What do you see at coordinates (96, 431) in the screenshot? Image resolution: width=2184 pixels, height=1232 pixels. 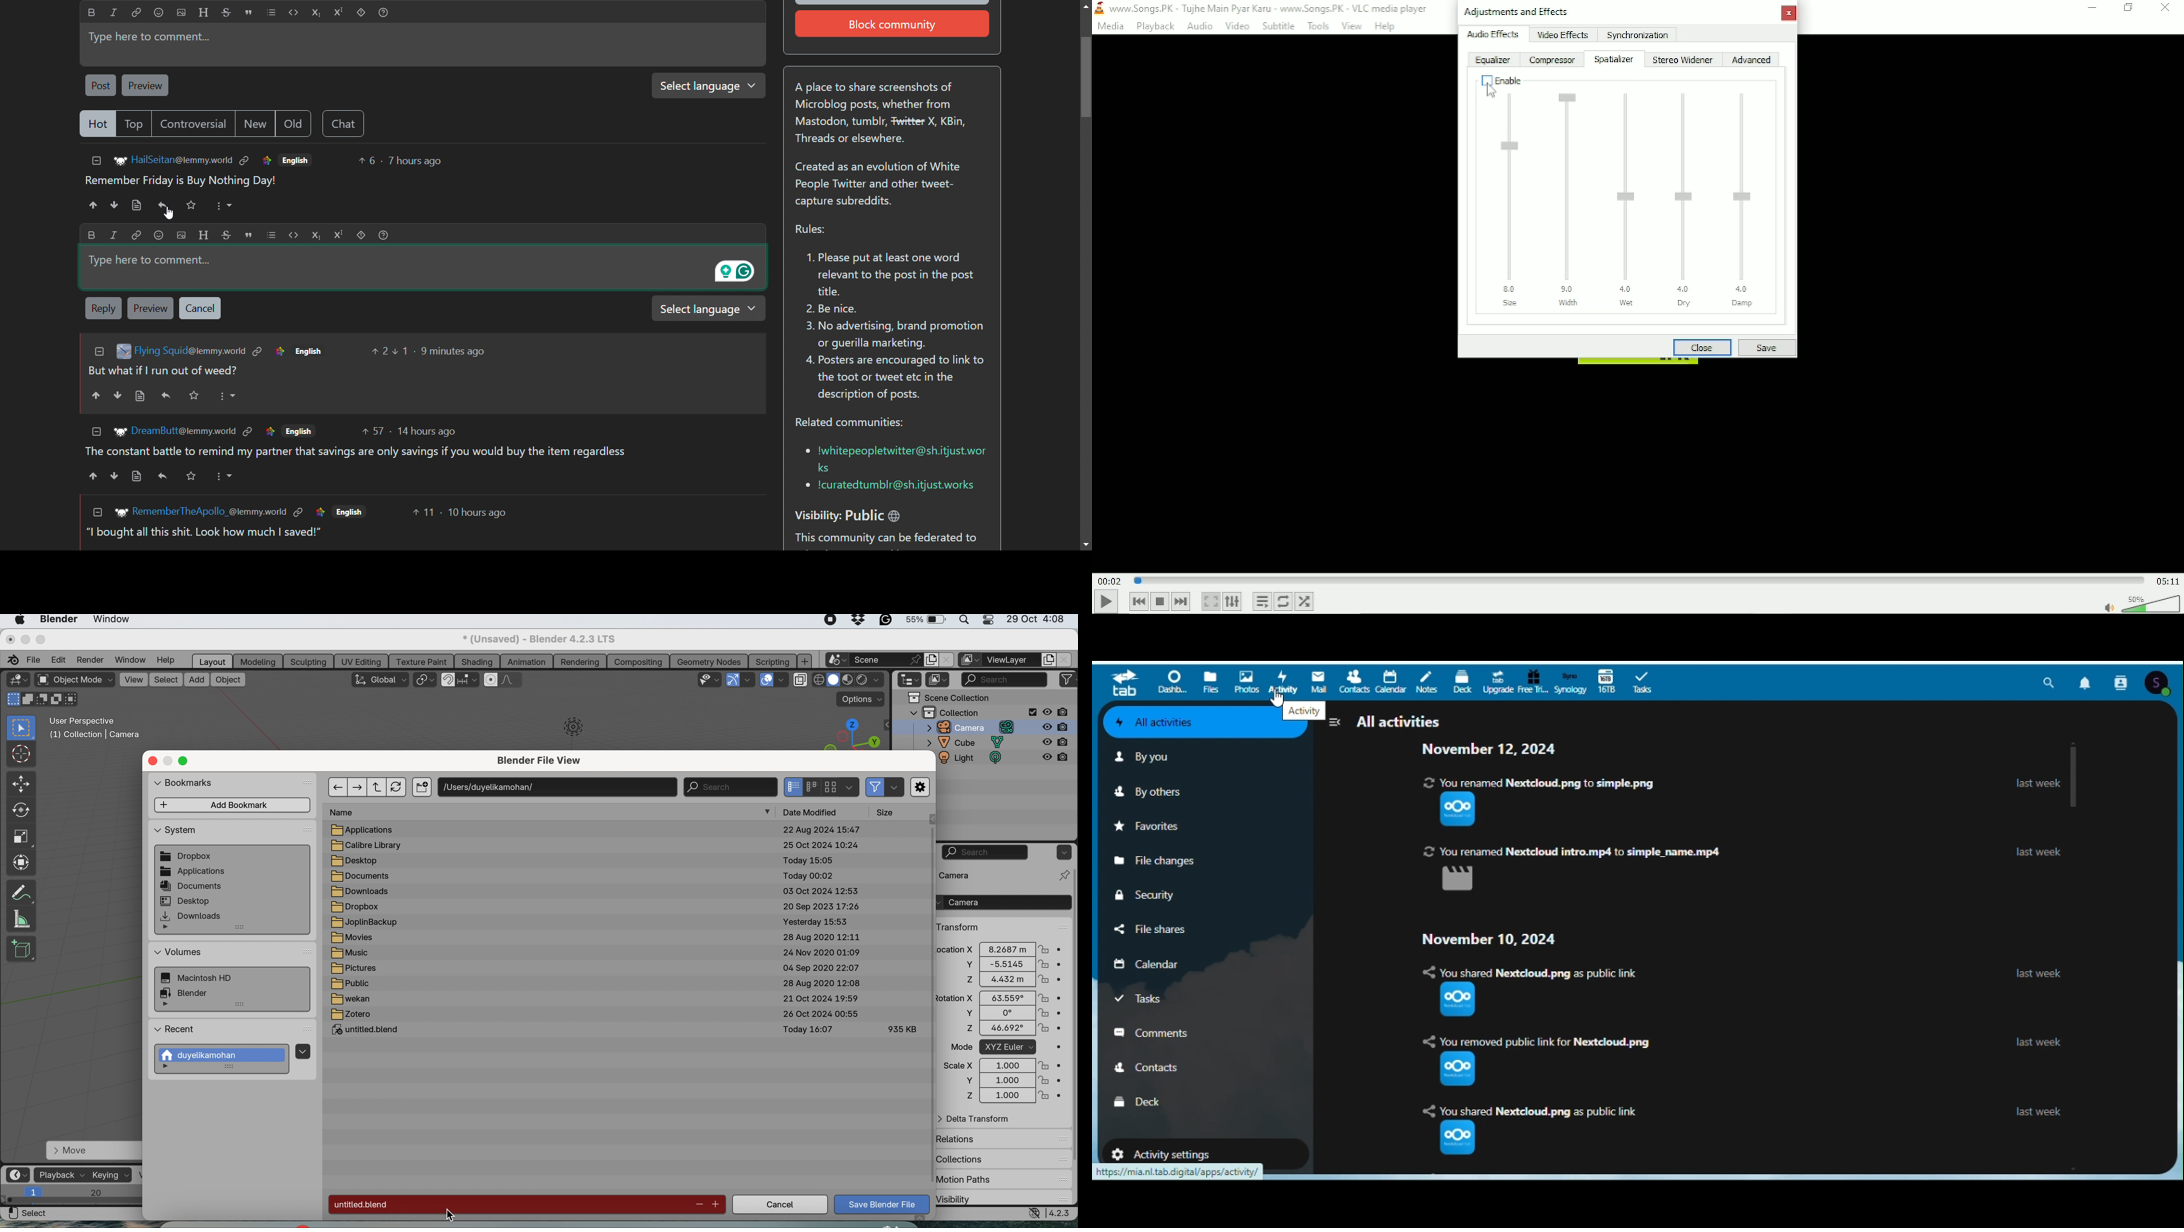 I see `collapse` at bounding box center [96, 431].